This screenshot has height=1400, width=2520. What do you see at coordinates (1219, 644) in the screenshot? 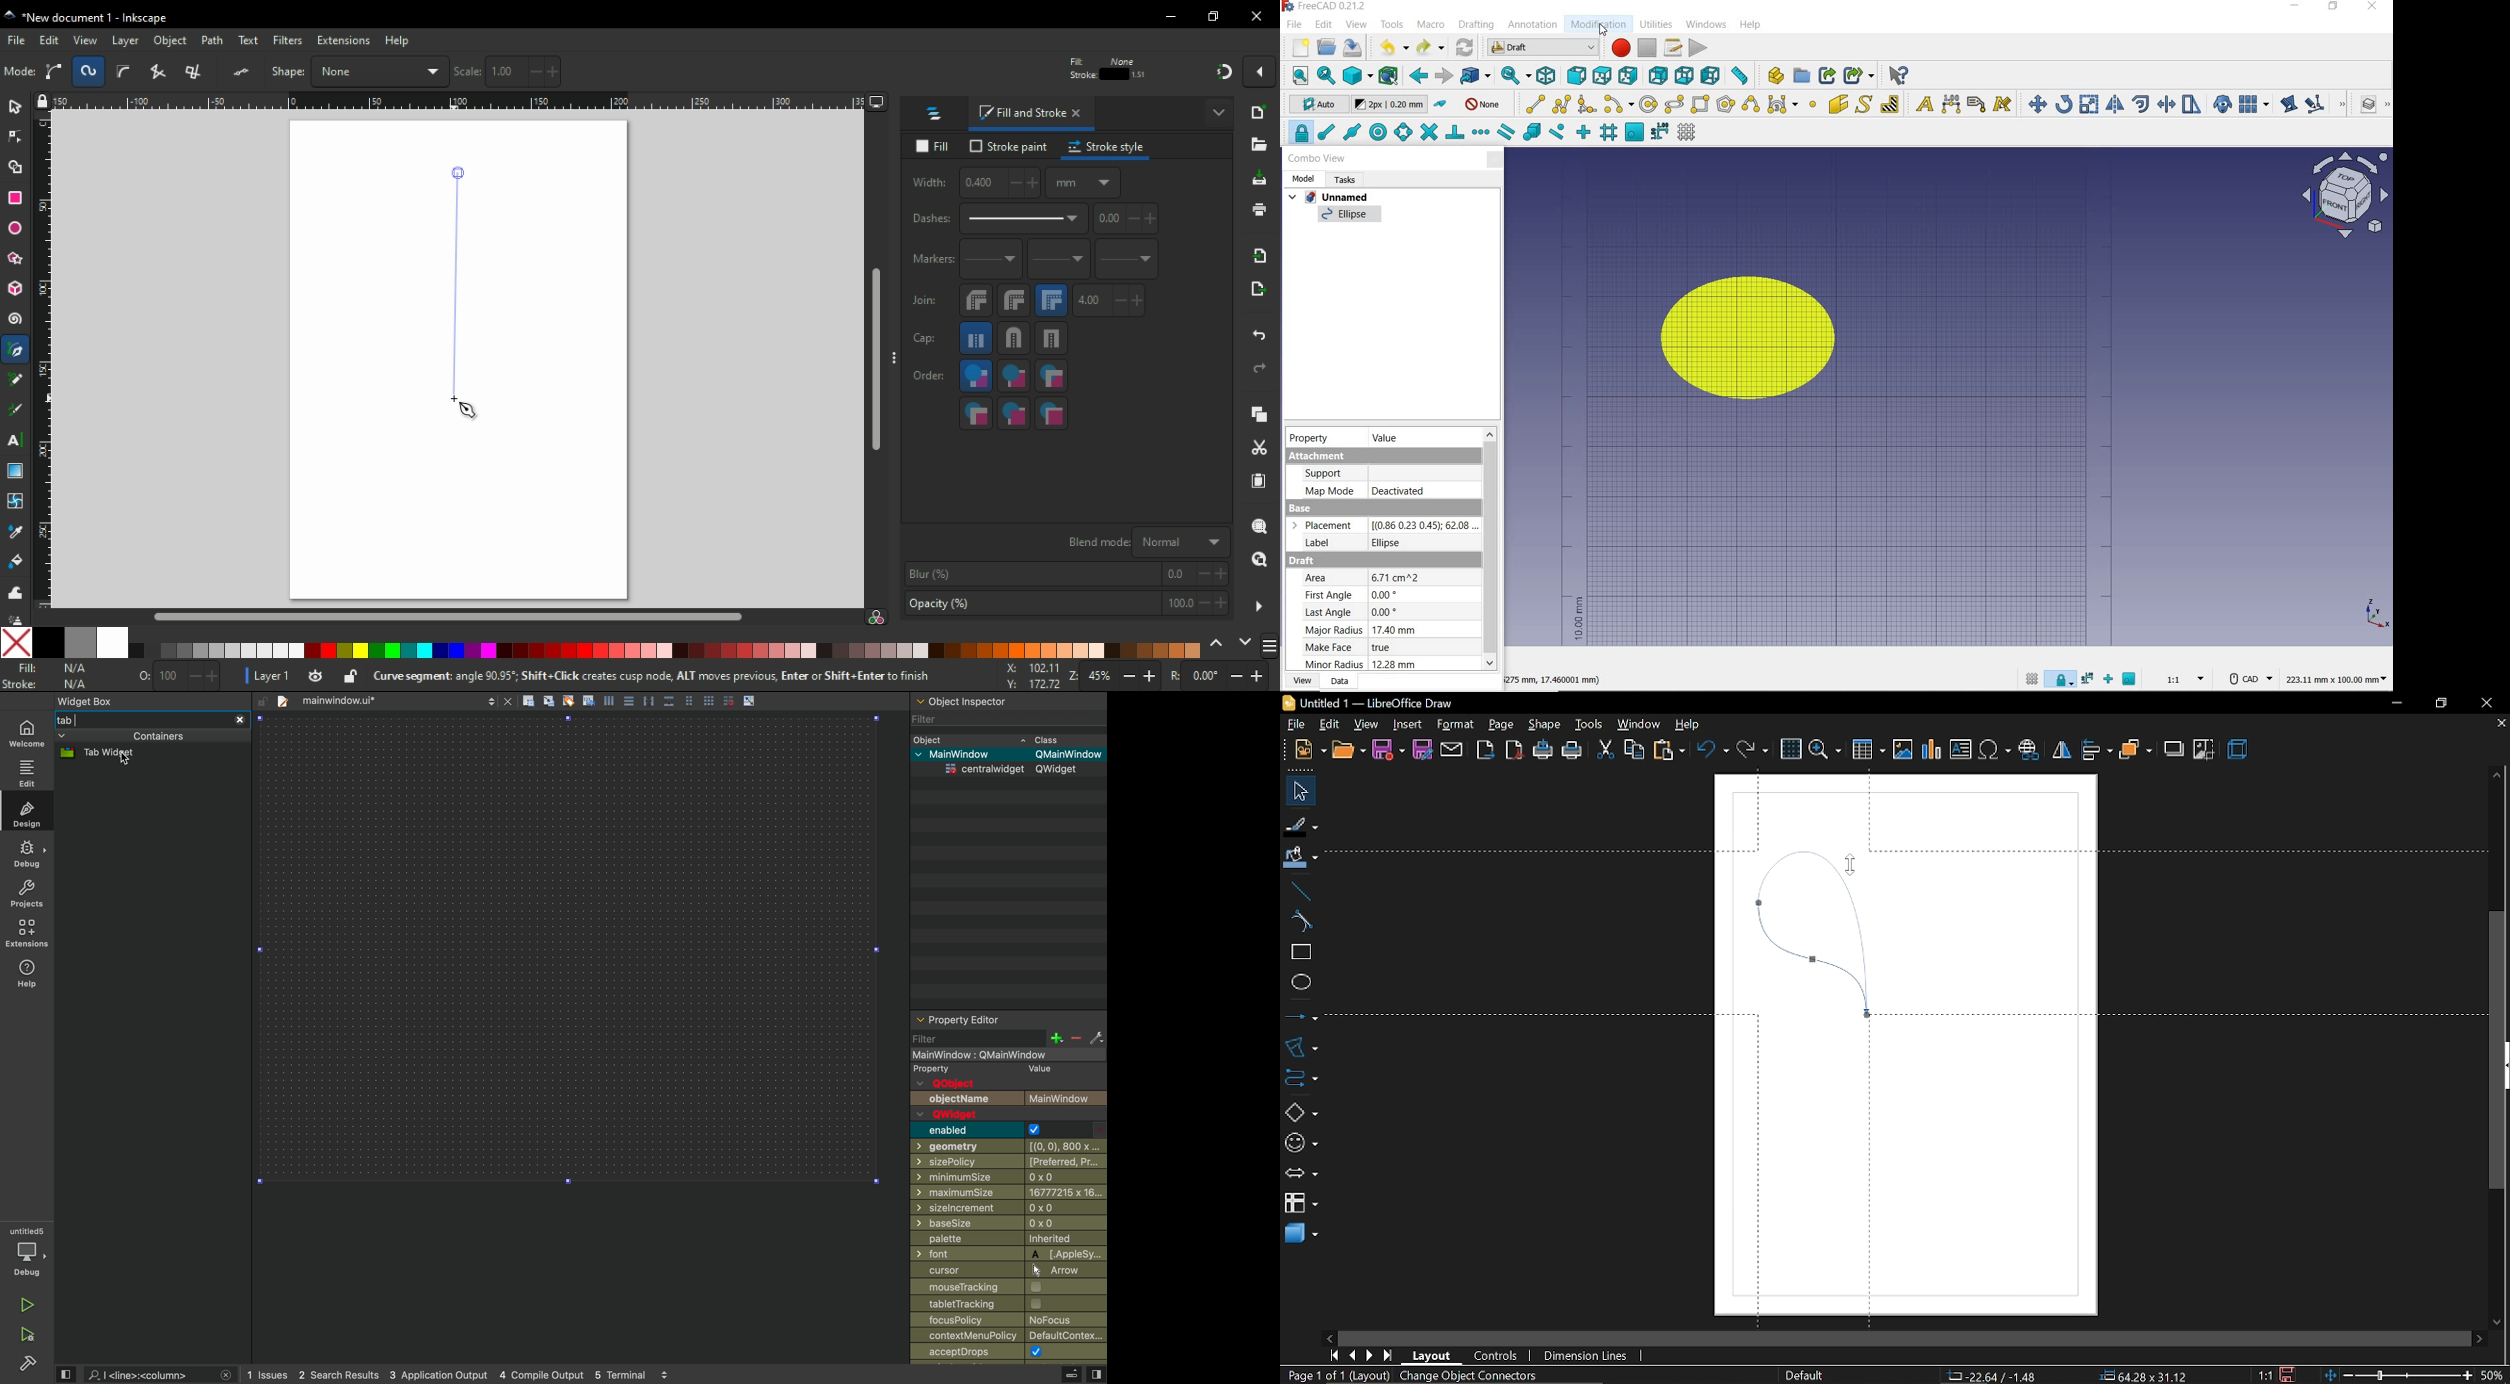
I see `previous` at bounding box center [1219, 644].